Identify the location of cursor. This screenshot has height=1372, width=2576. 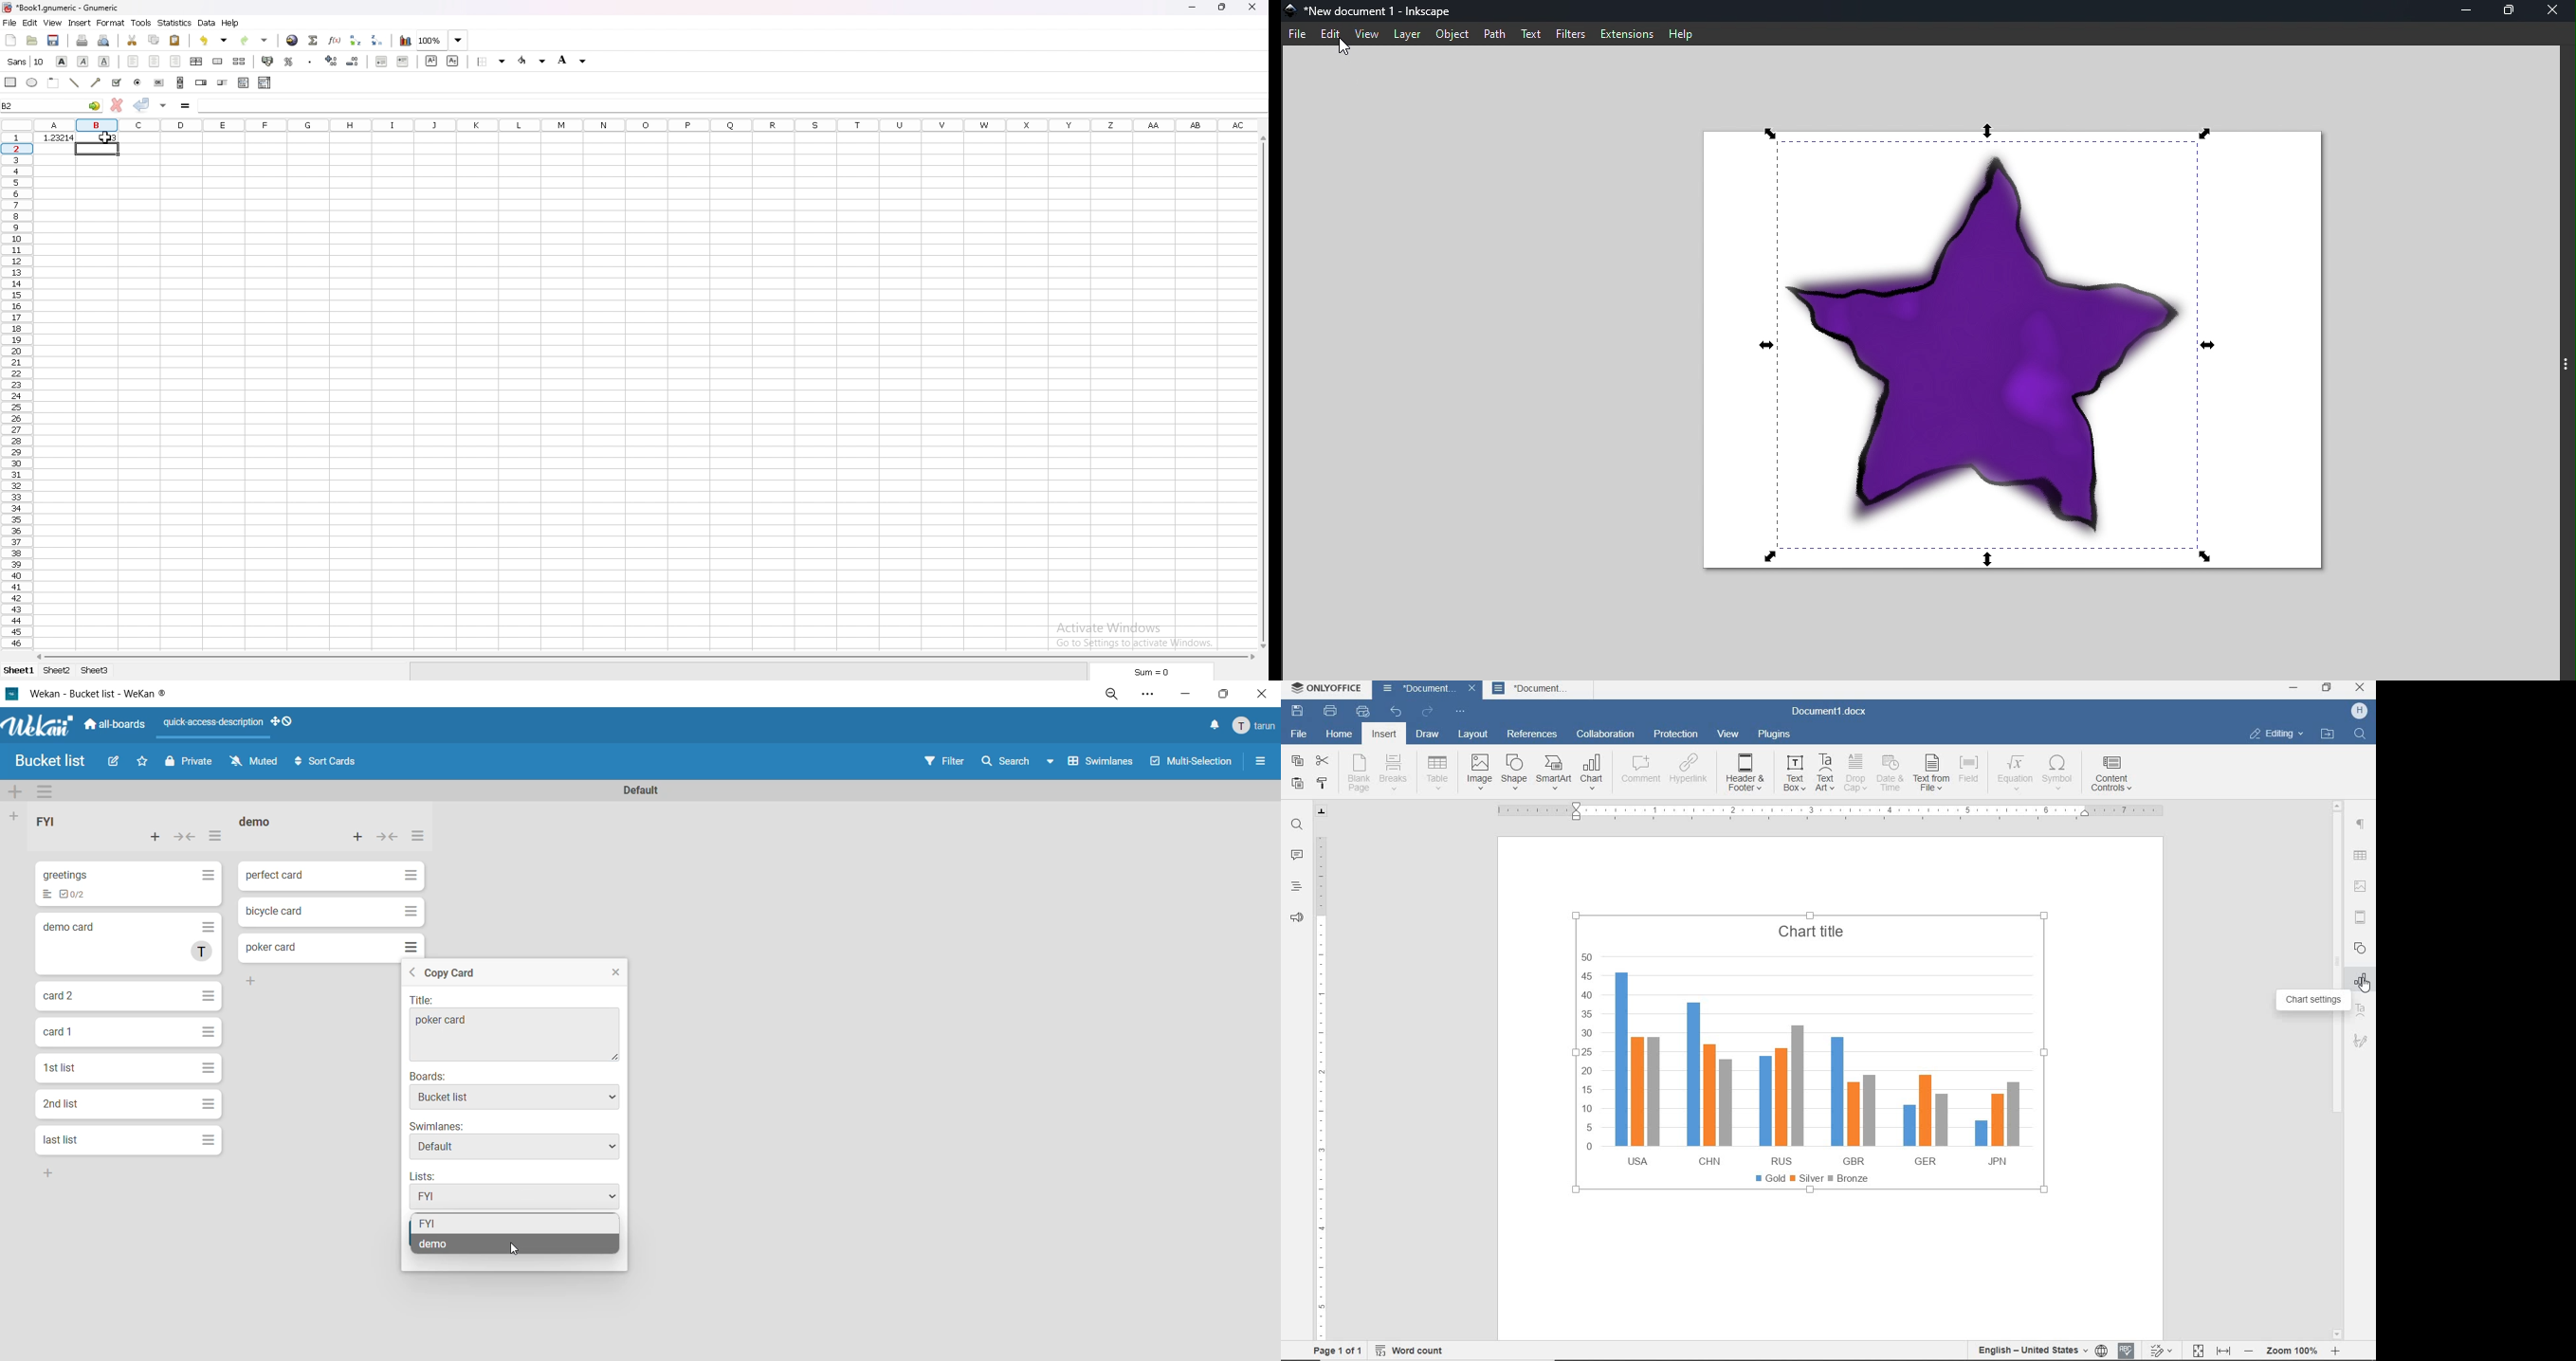
(111, 138).